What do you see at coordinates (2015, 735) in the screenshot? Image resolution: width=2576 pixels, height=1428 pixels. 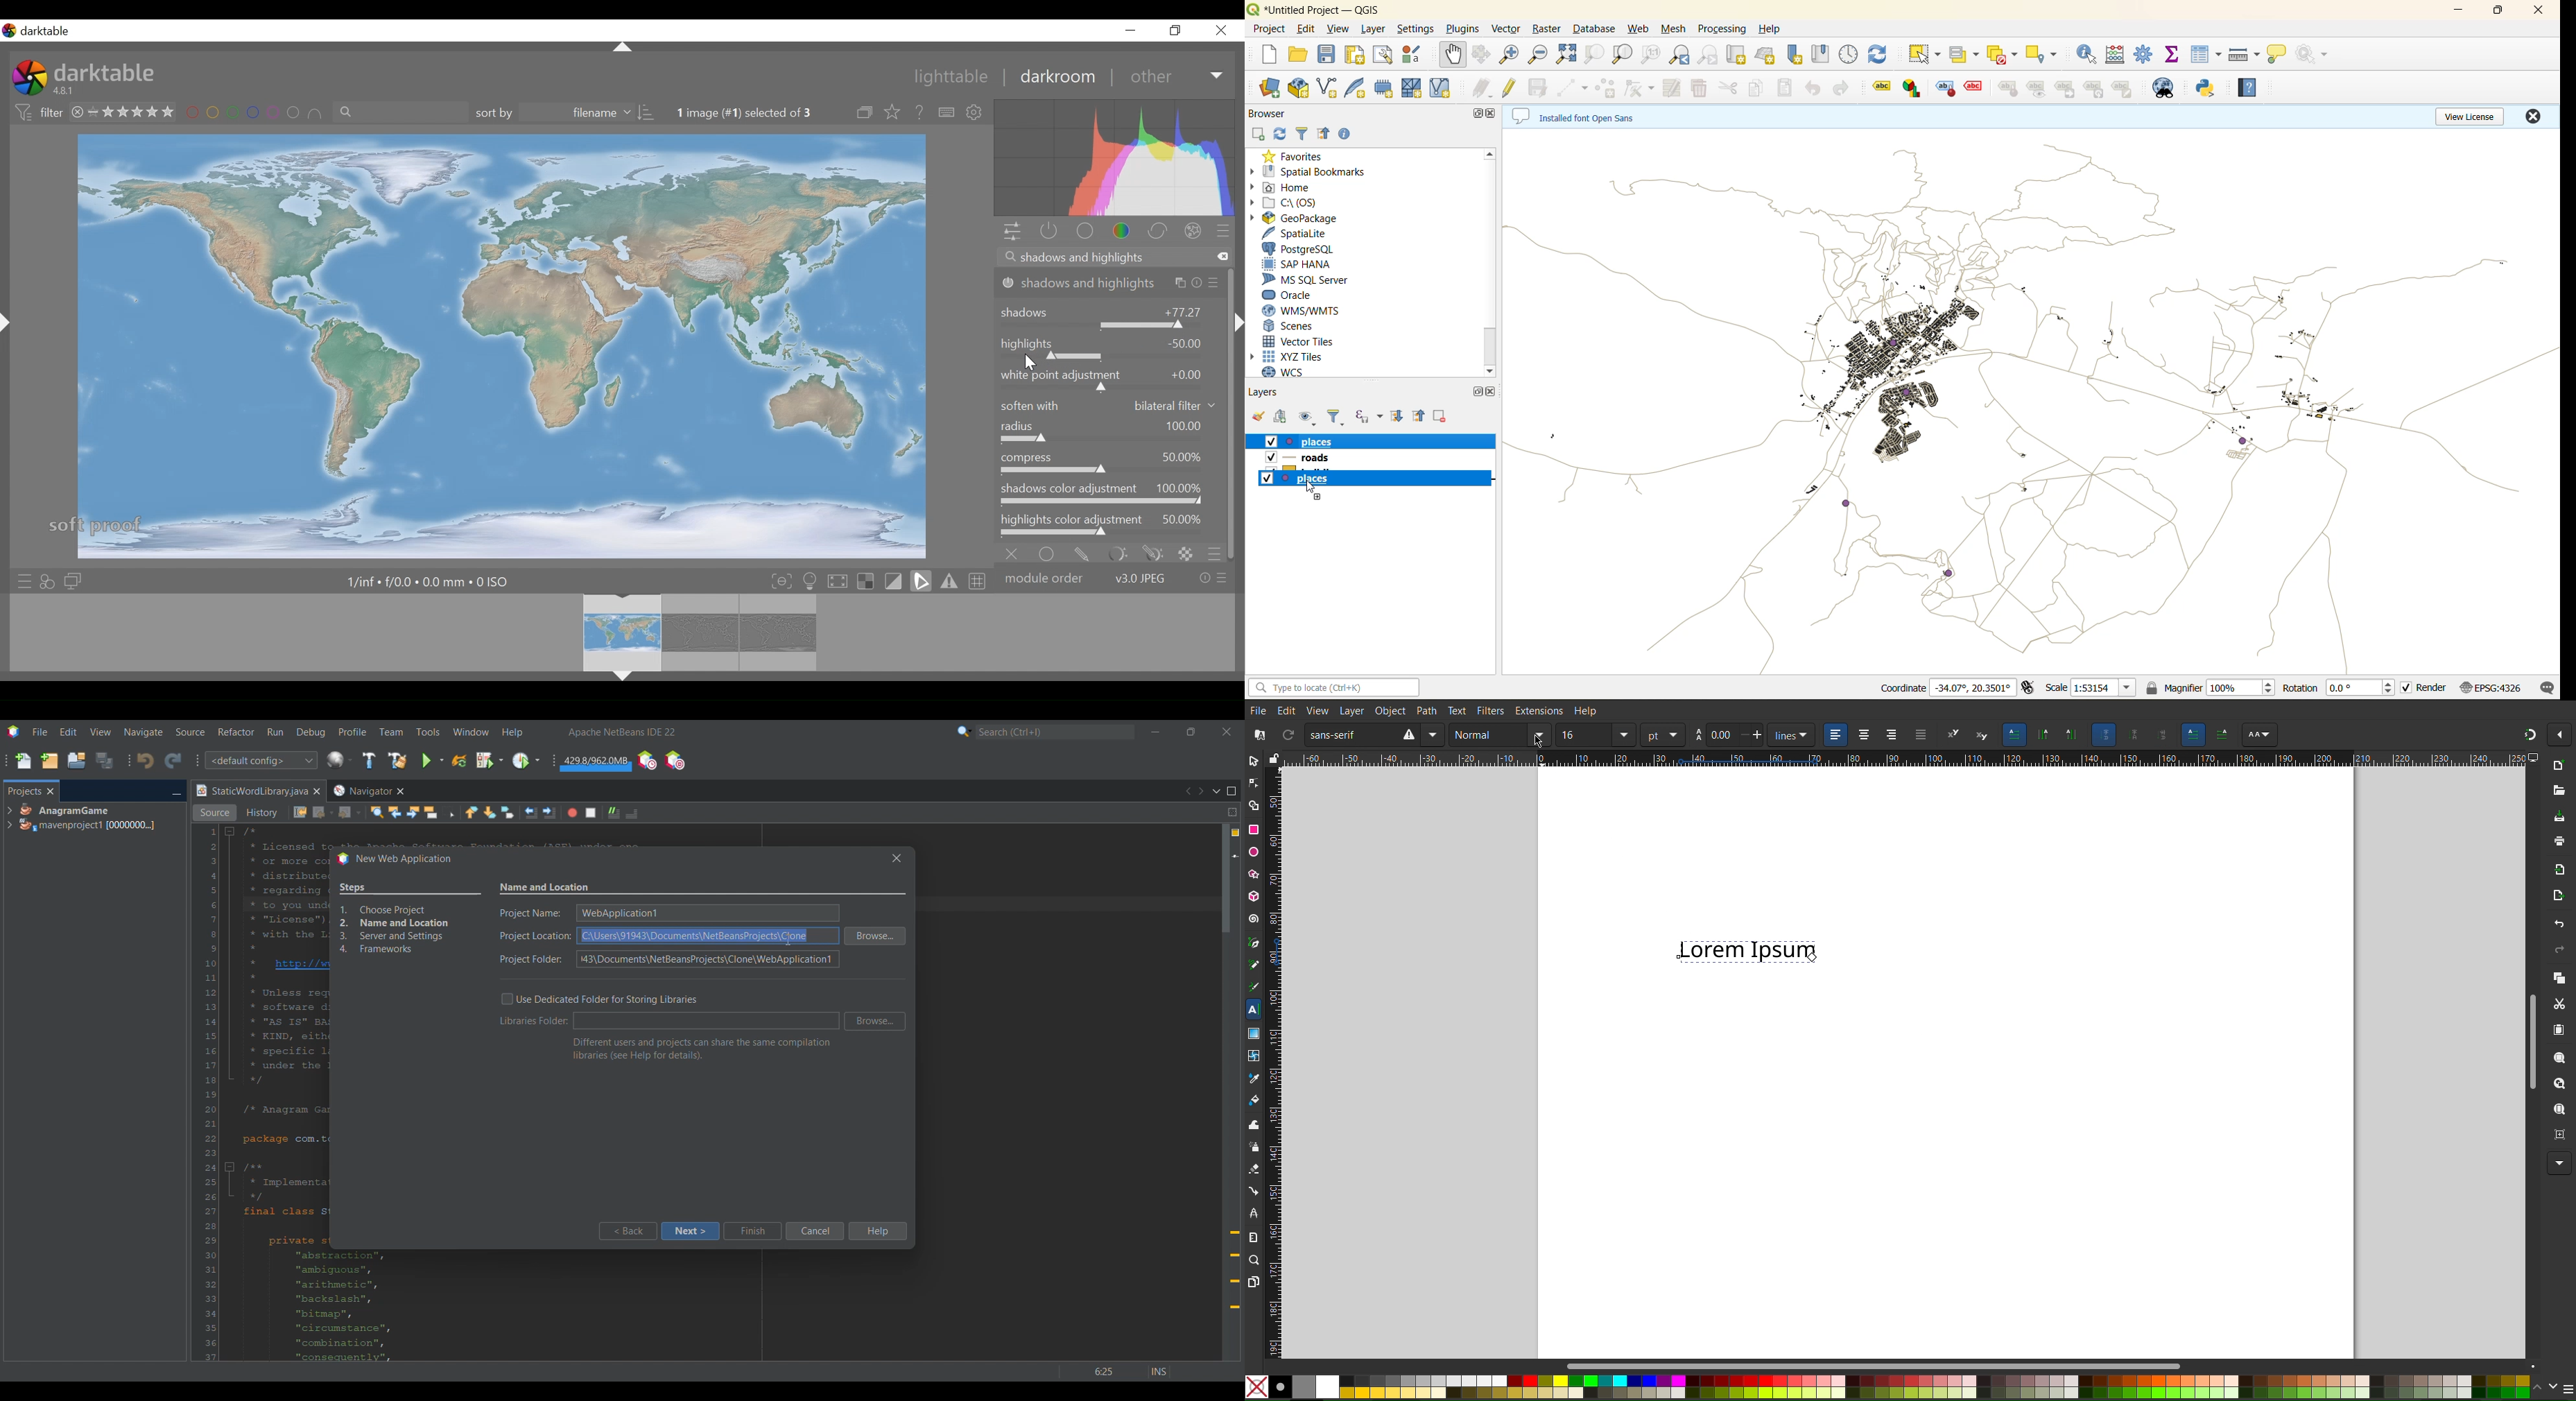 I see `Horizontal Text` at bounding box center [2015, 735].